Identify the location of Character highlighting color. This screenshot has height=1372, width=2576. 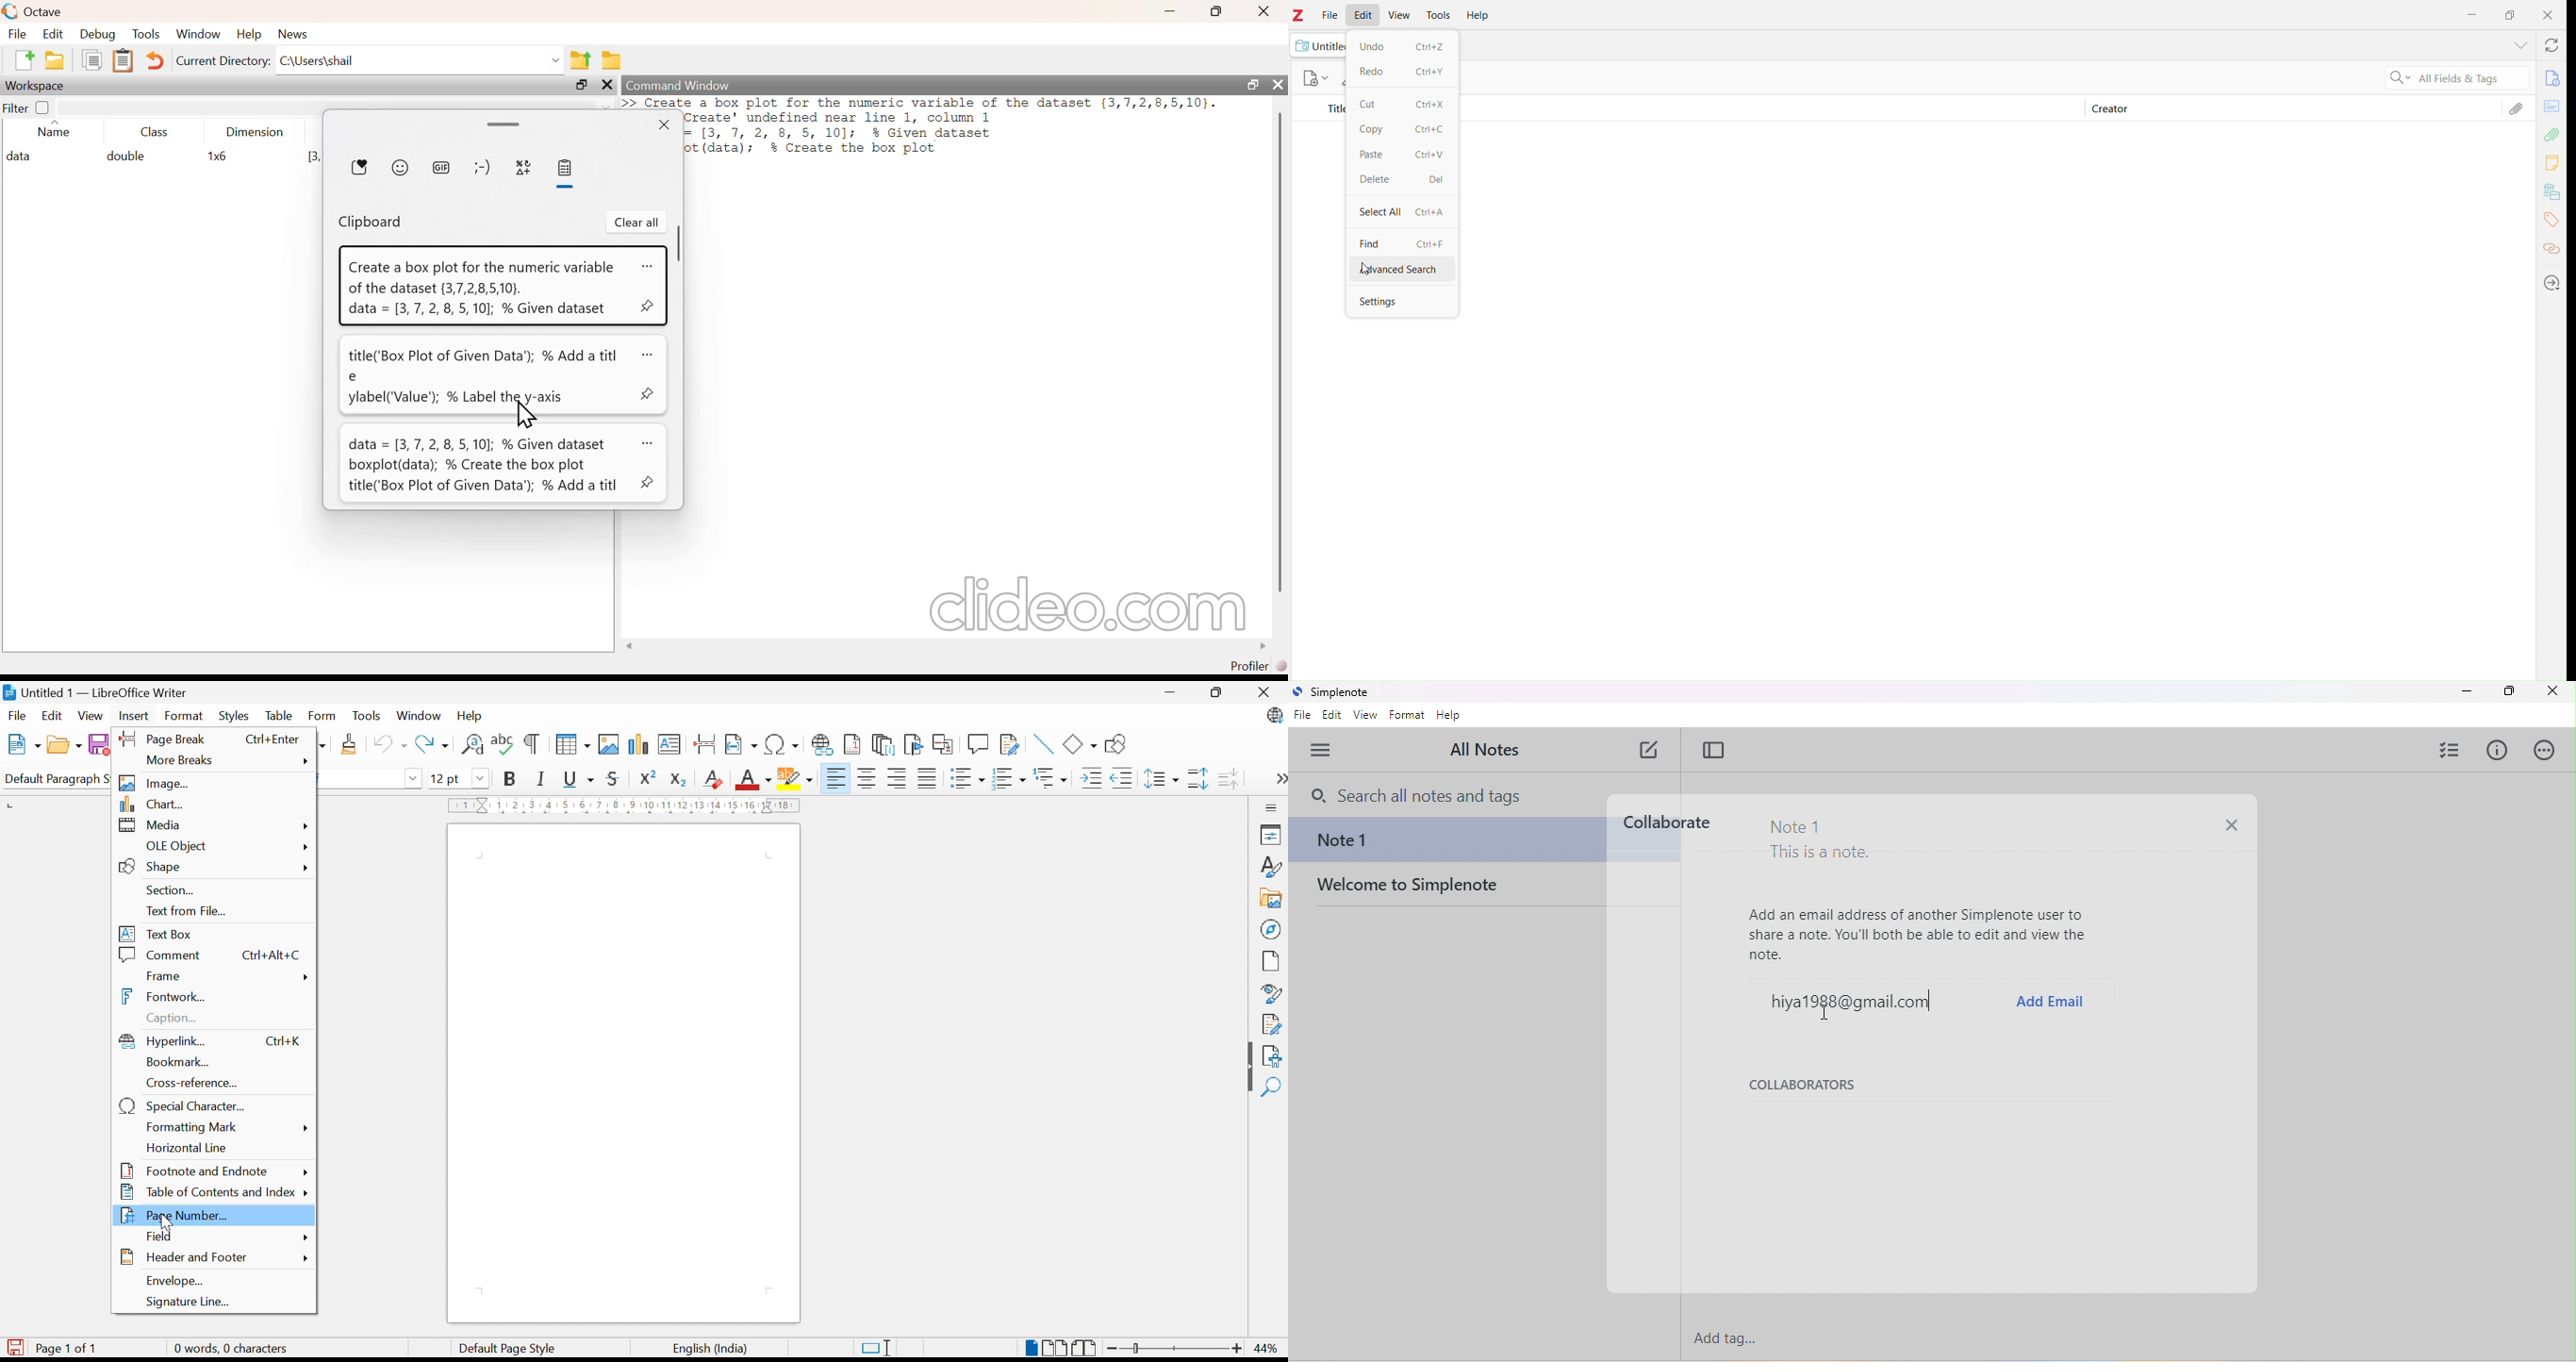
(796, 778).